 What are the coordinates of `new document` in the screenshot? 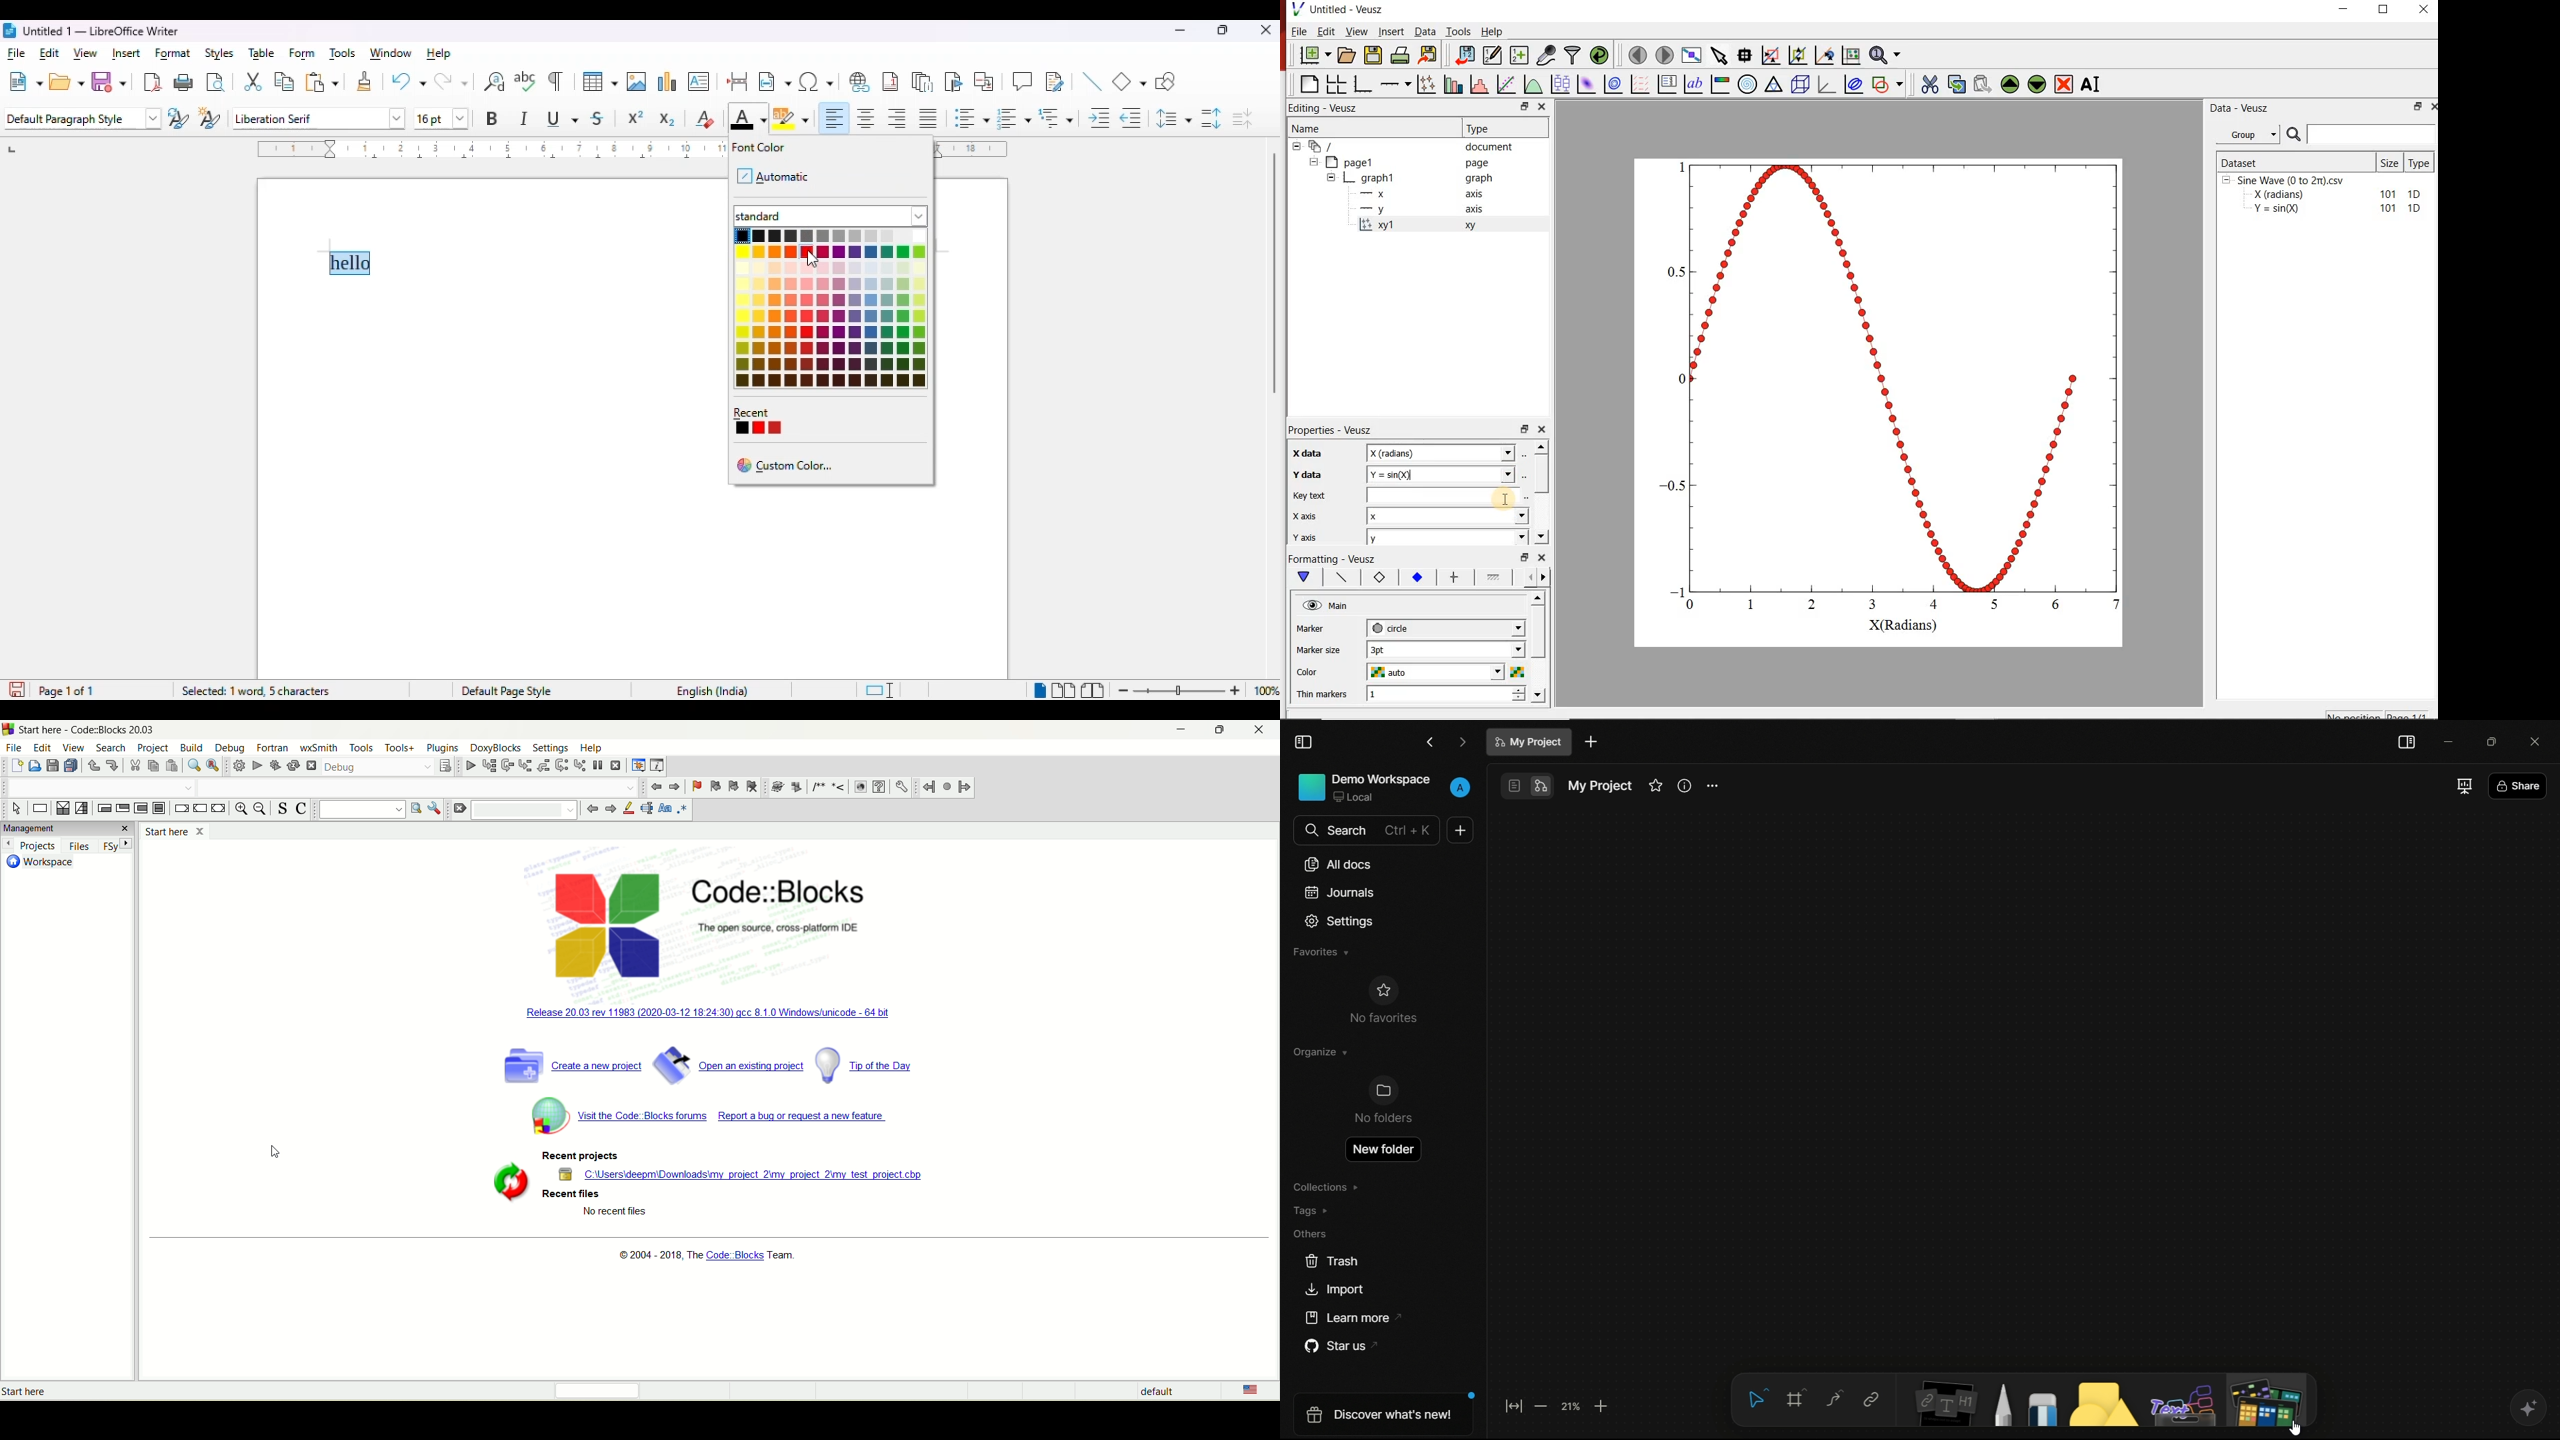 It's located at (1315, 56).